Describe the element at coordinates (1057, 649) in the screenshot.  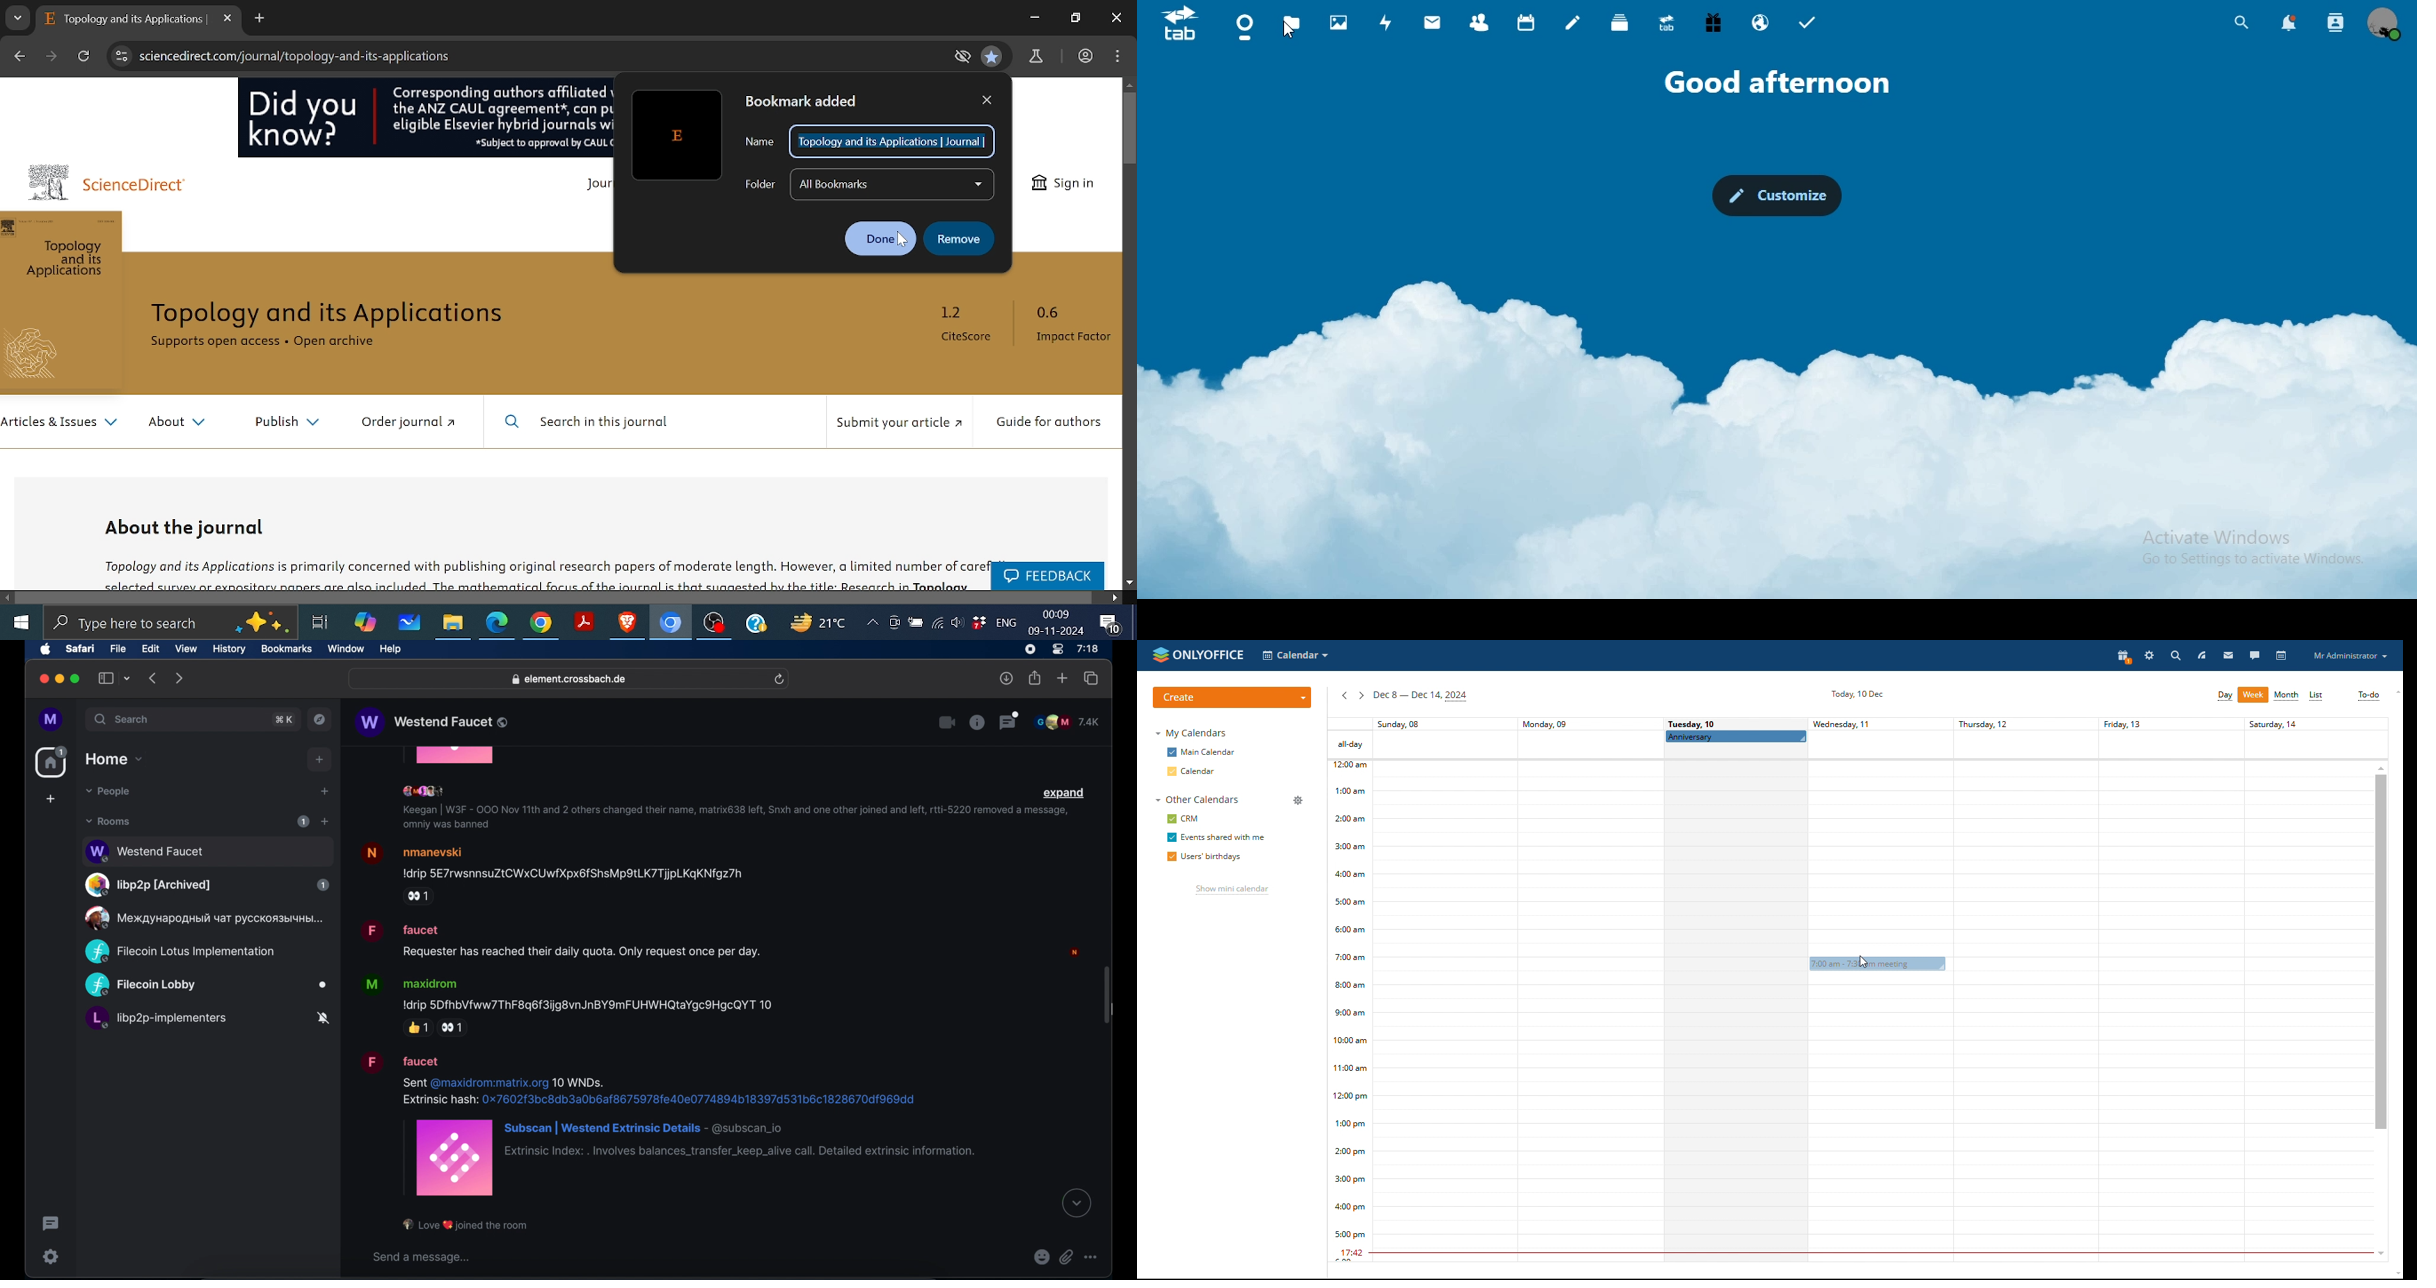
I see `control center` at that location.